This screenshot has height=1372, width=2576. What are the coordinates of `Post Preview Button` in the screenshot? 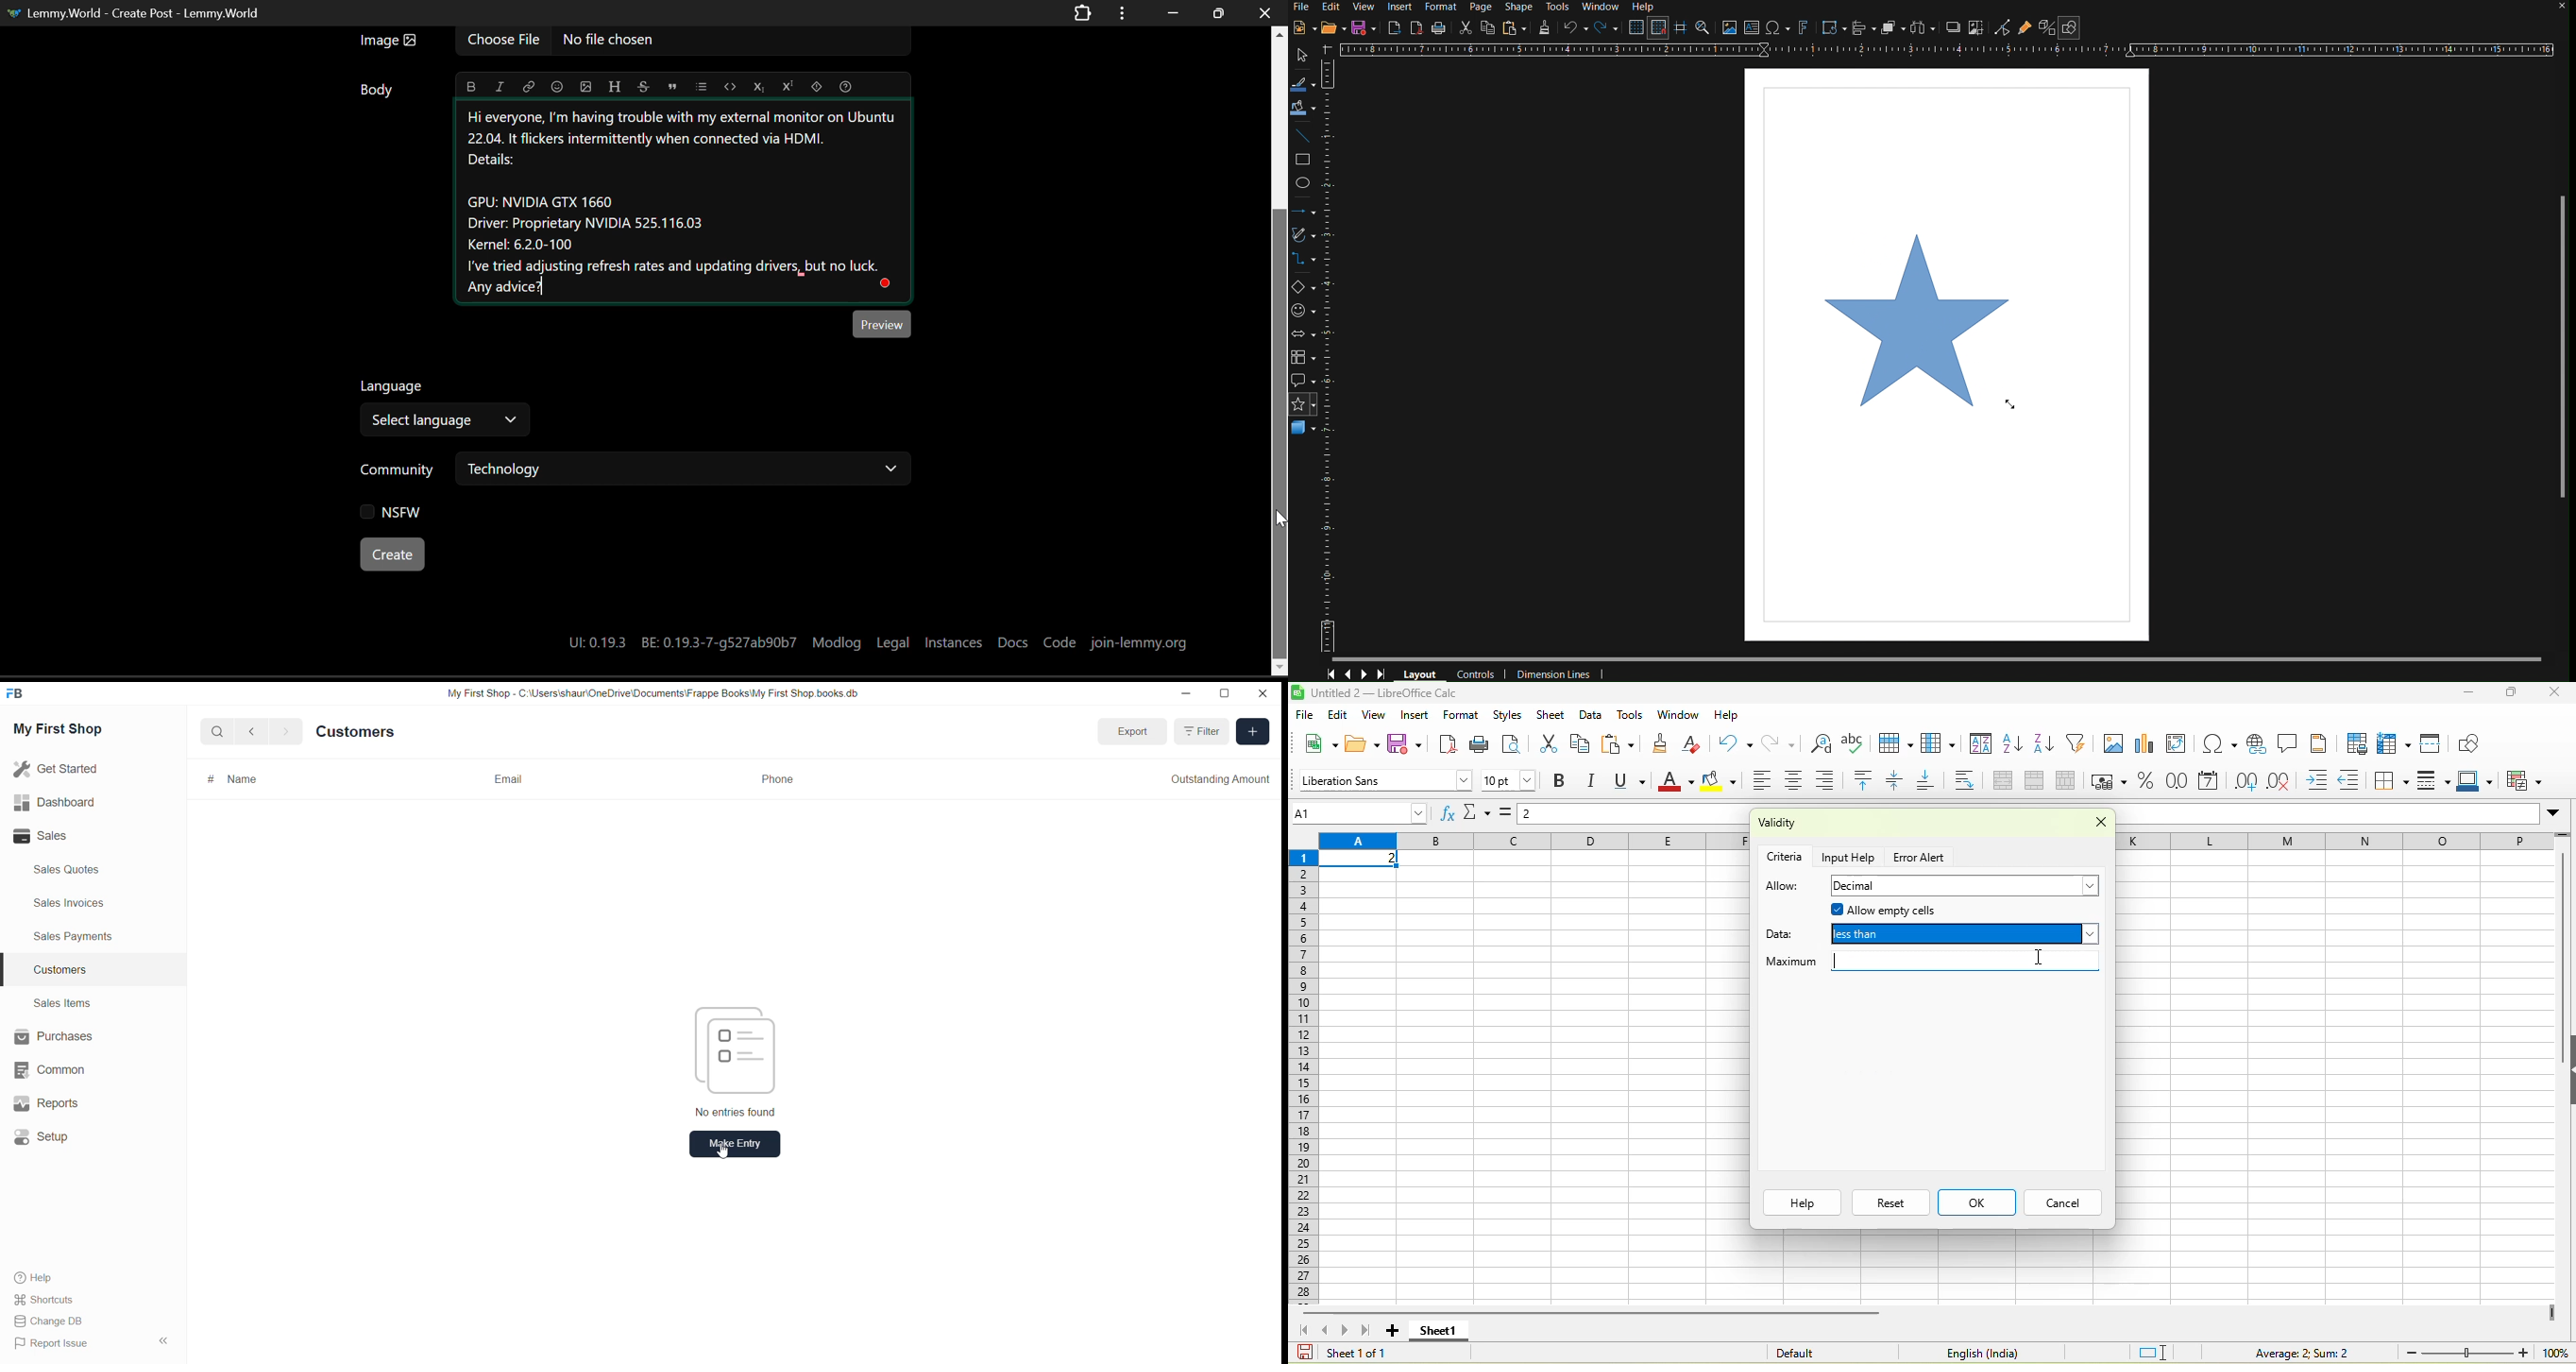 It's located at (883, 323).